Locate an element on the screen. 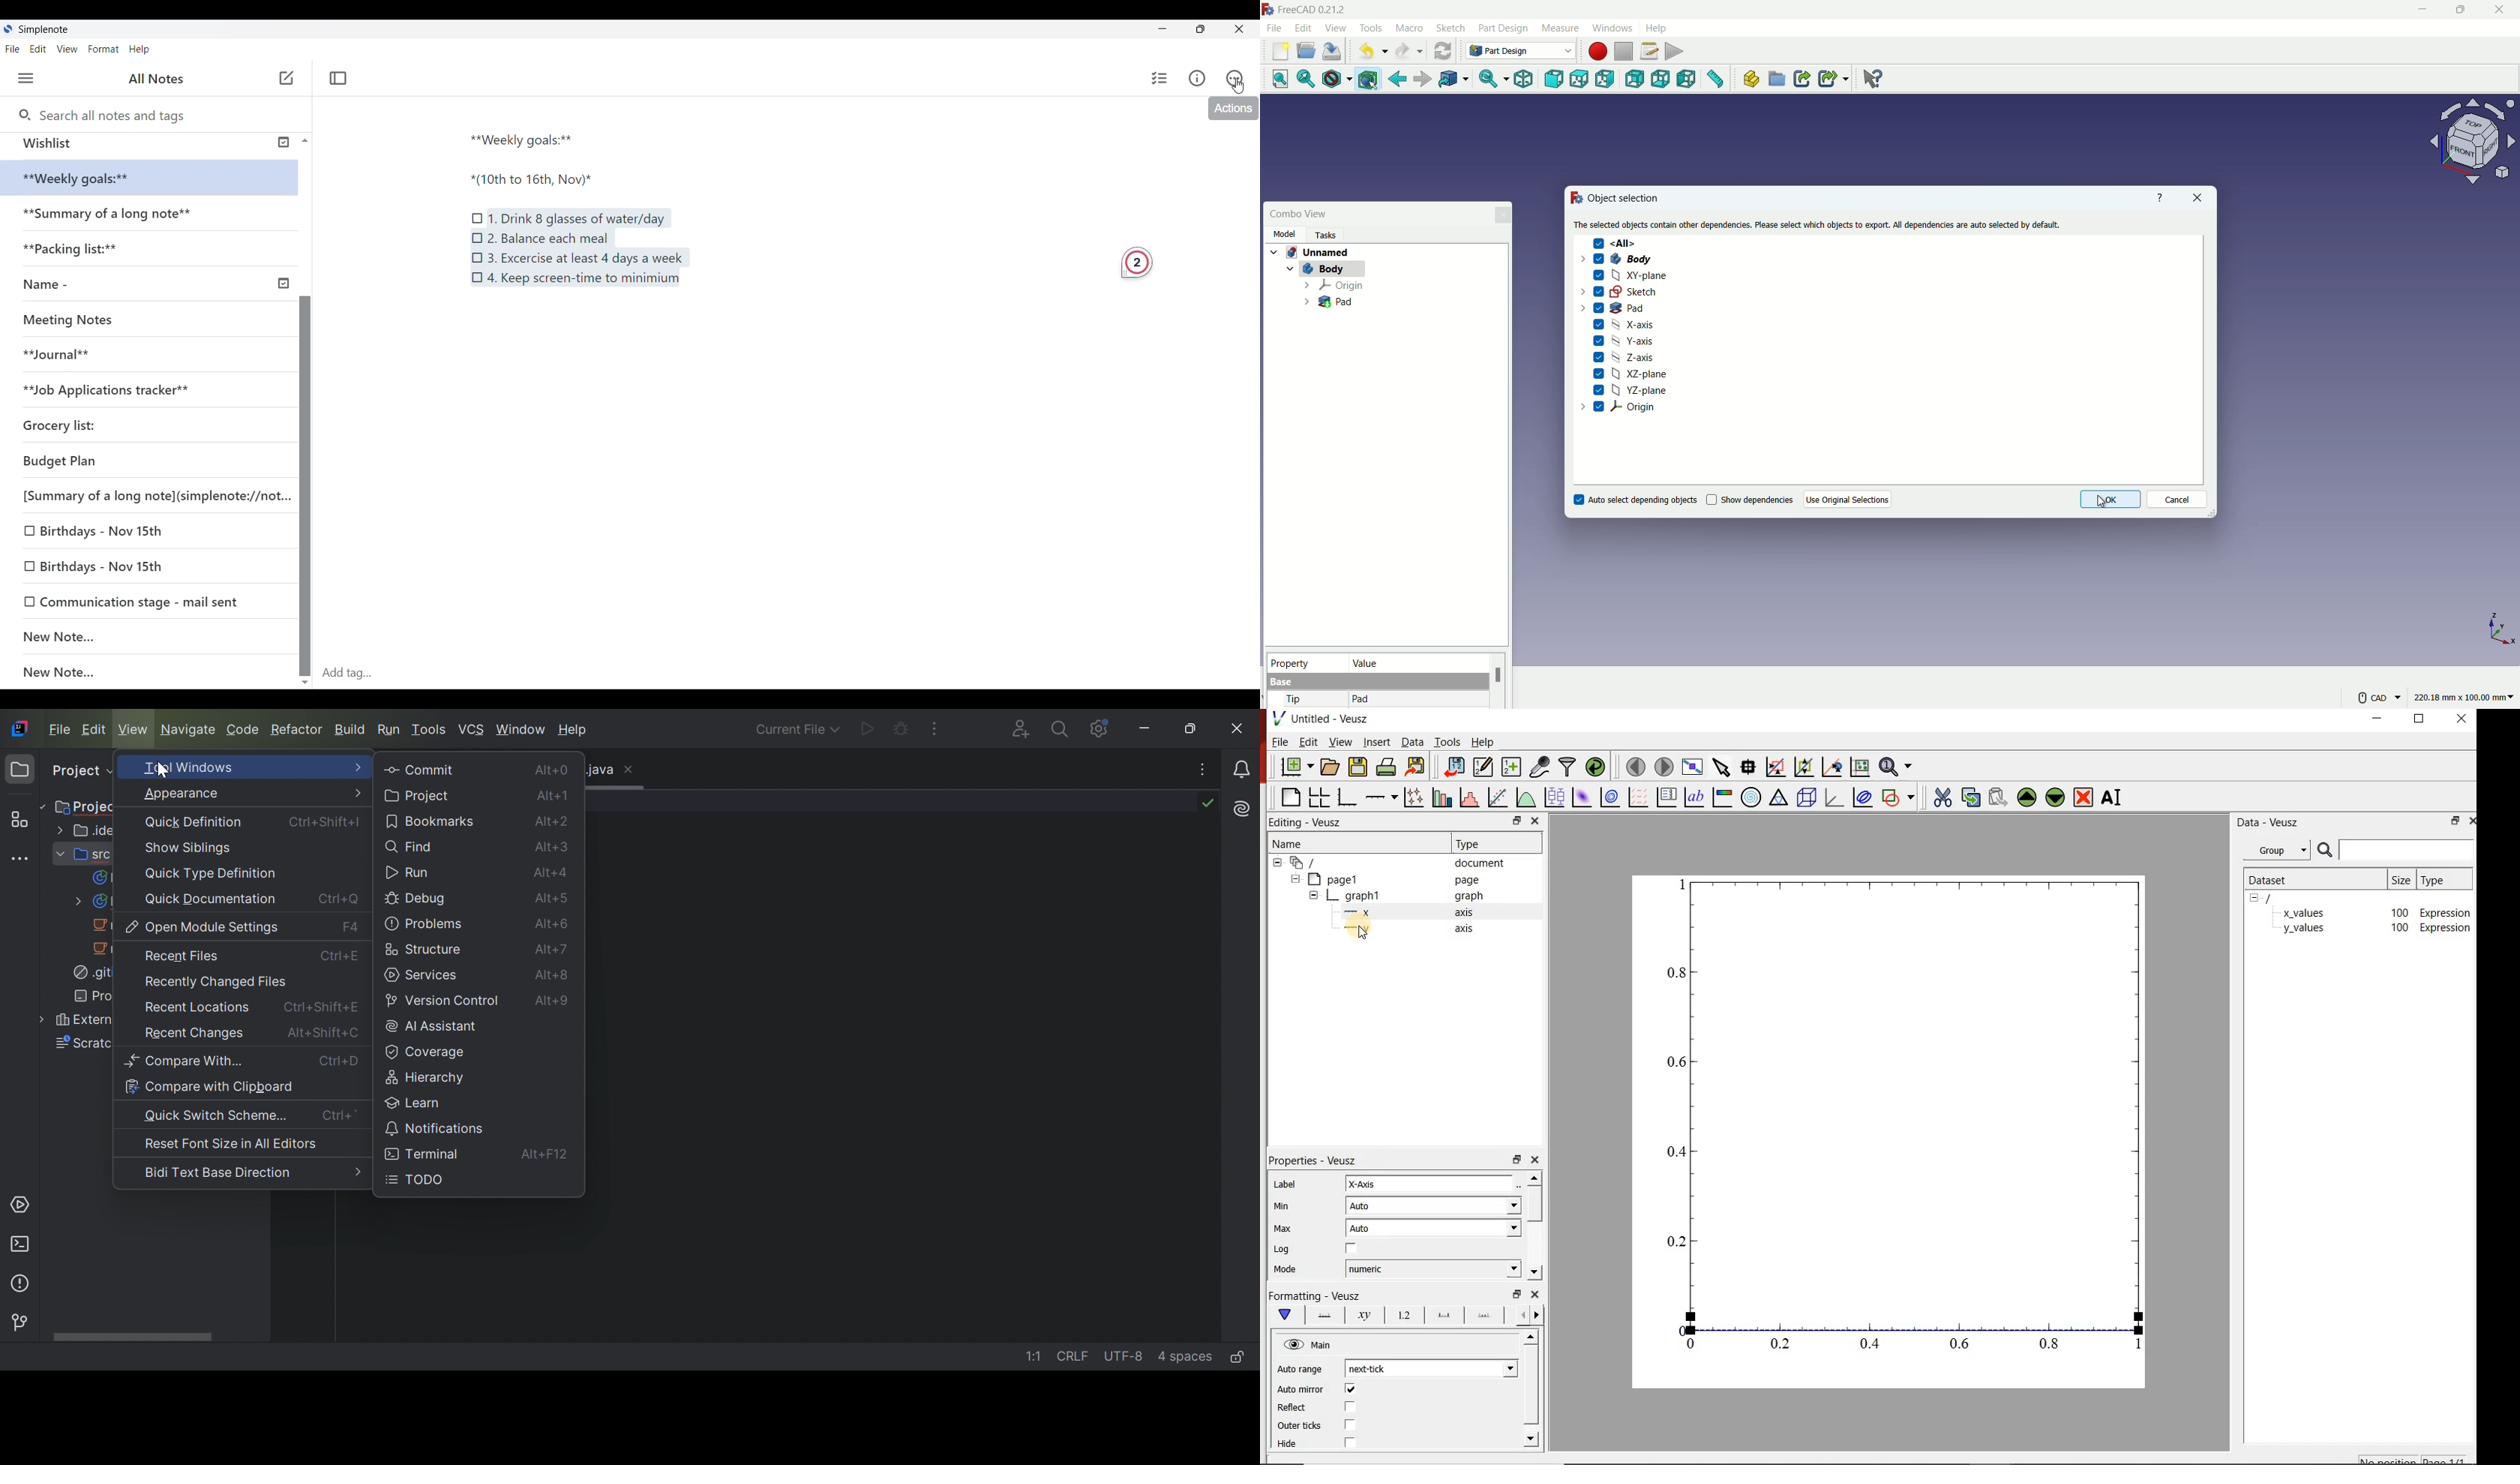 This screenshot has height=1484, width=2520. Birthdays - Nov 15th is located at coordinates (142, 563).